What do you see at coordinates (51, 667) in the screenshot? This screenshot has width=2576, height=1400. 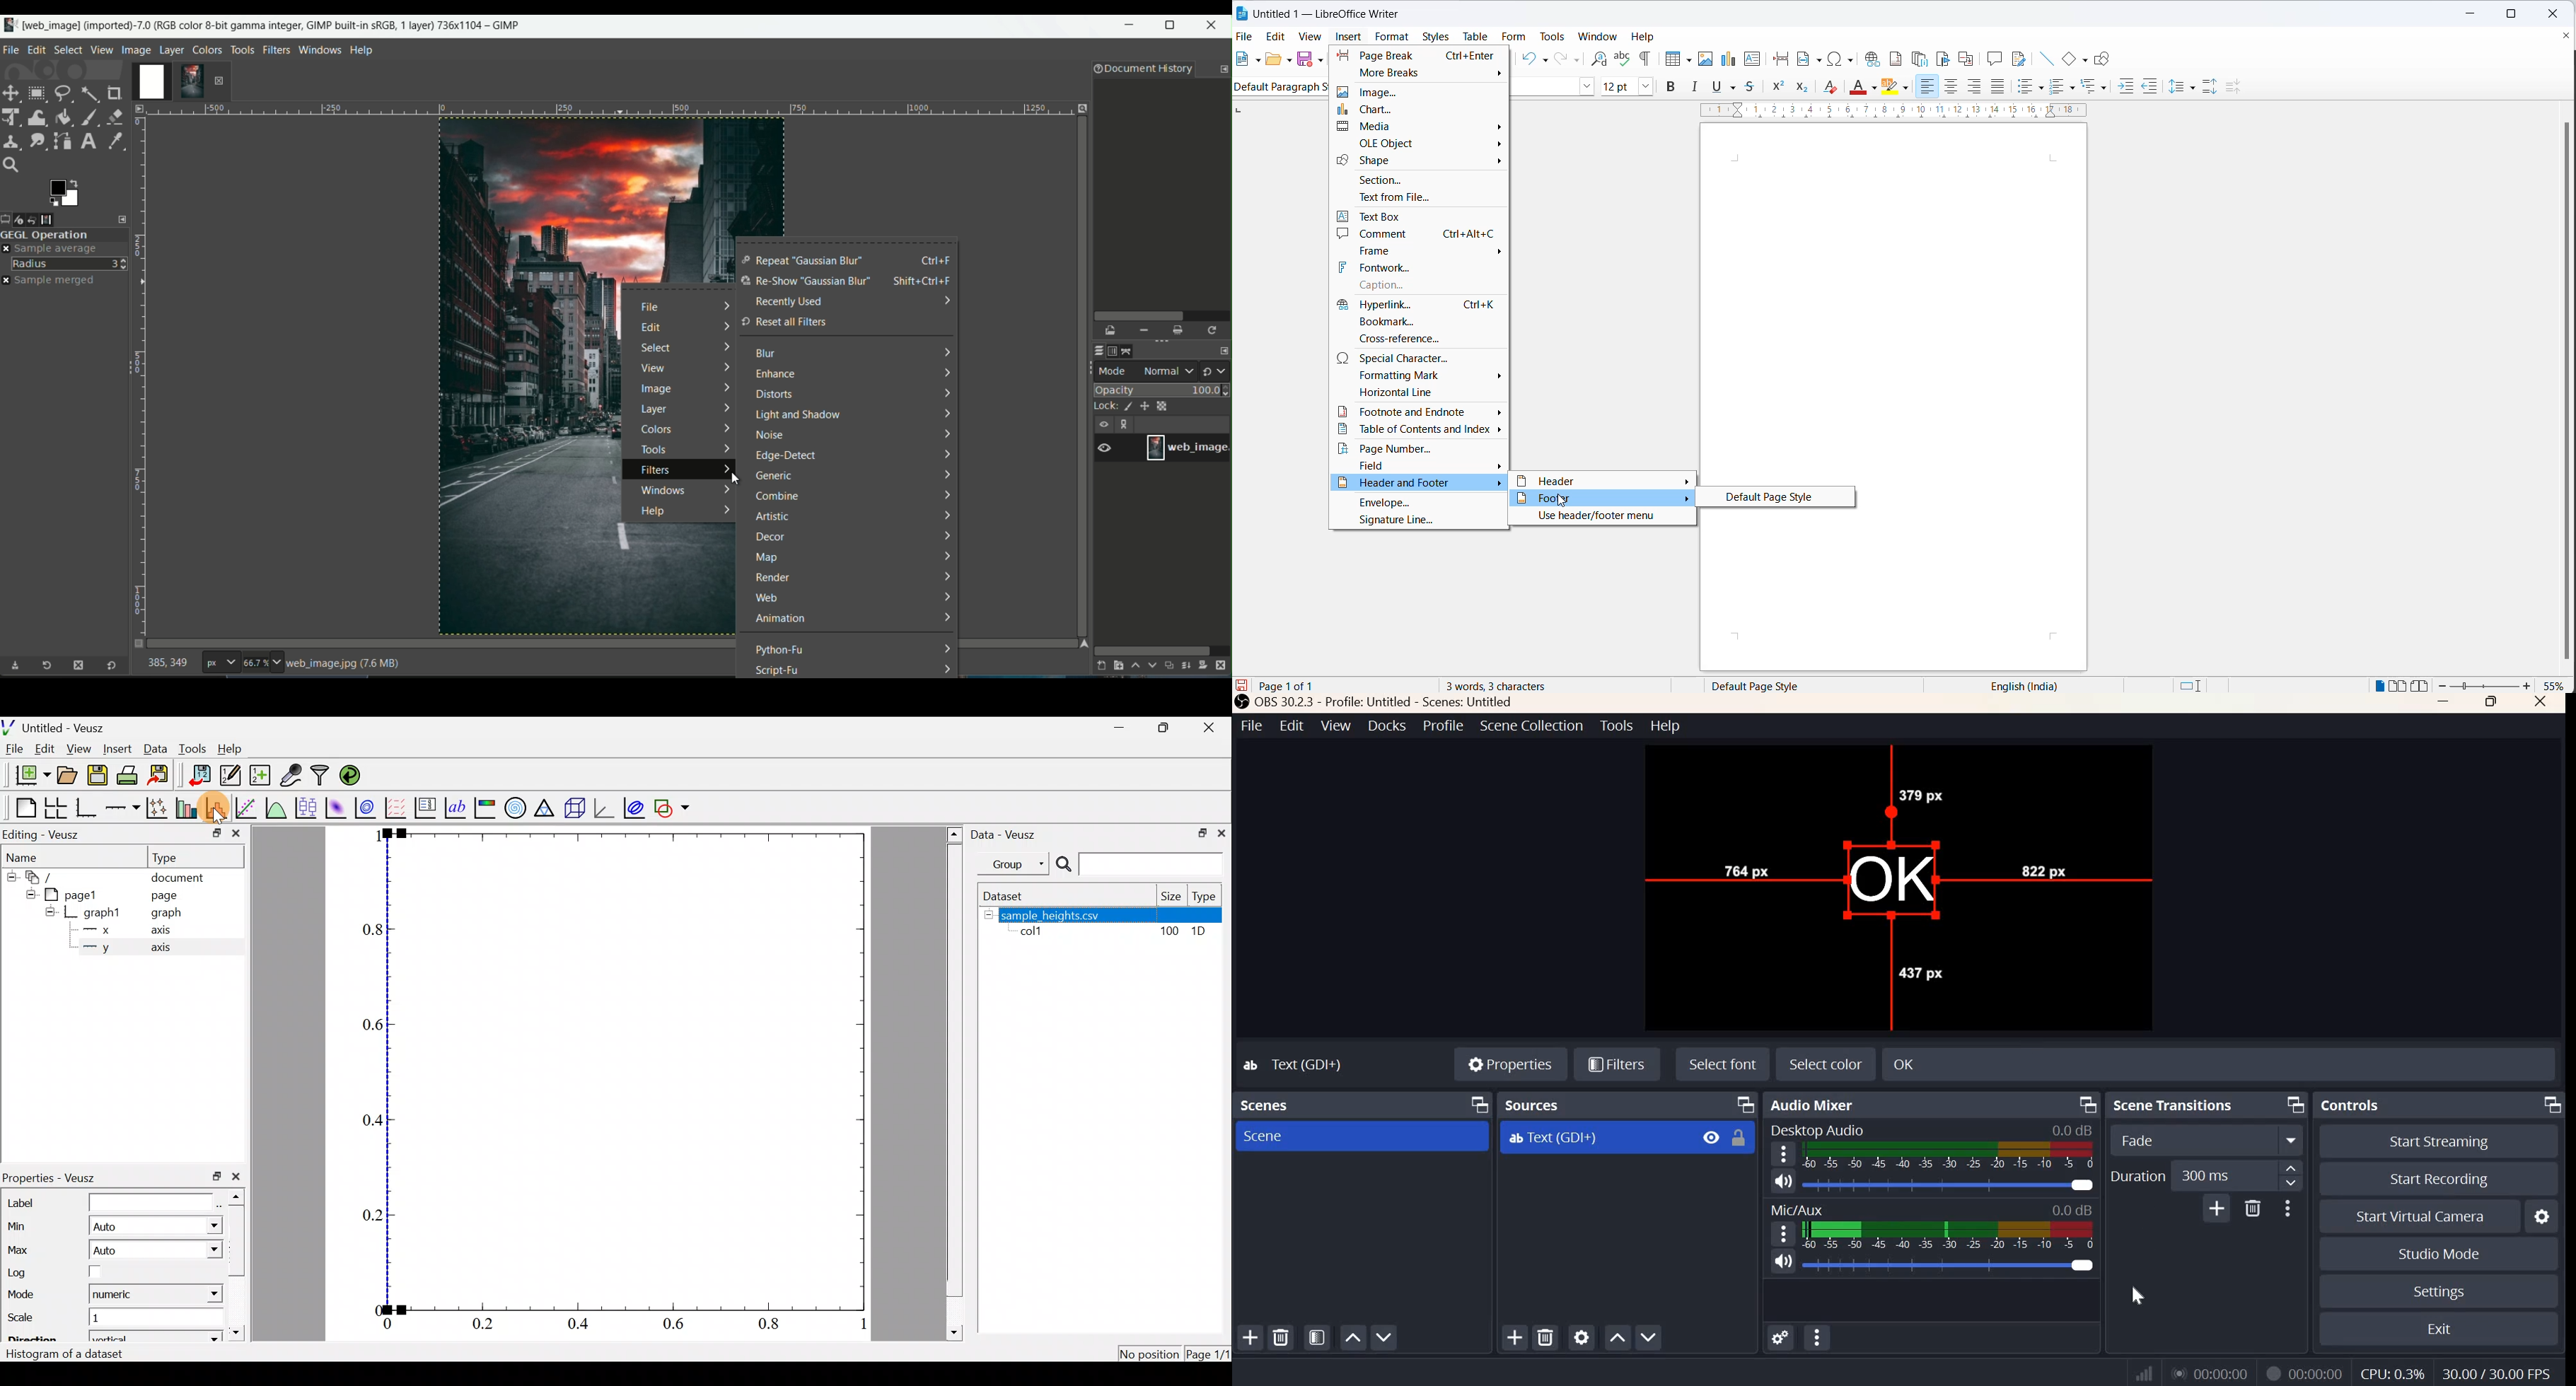 I see `restore tool preset` at bounding box center [51, 667].